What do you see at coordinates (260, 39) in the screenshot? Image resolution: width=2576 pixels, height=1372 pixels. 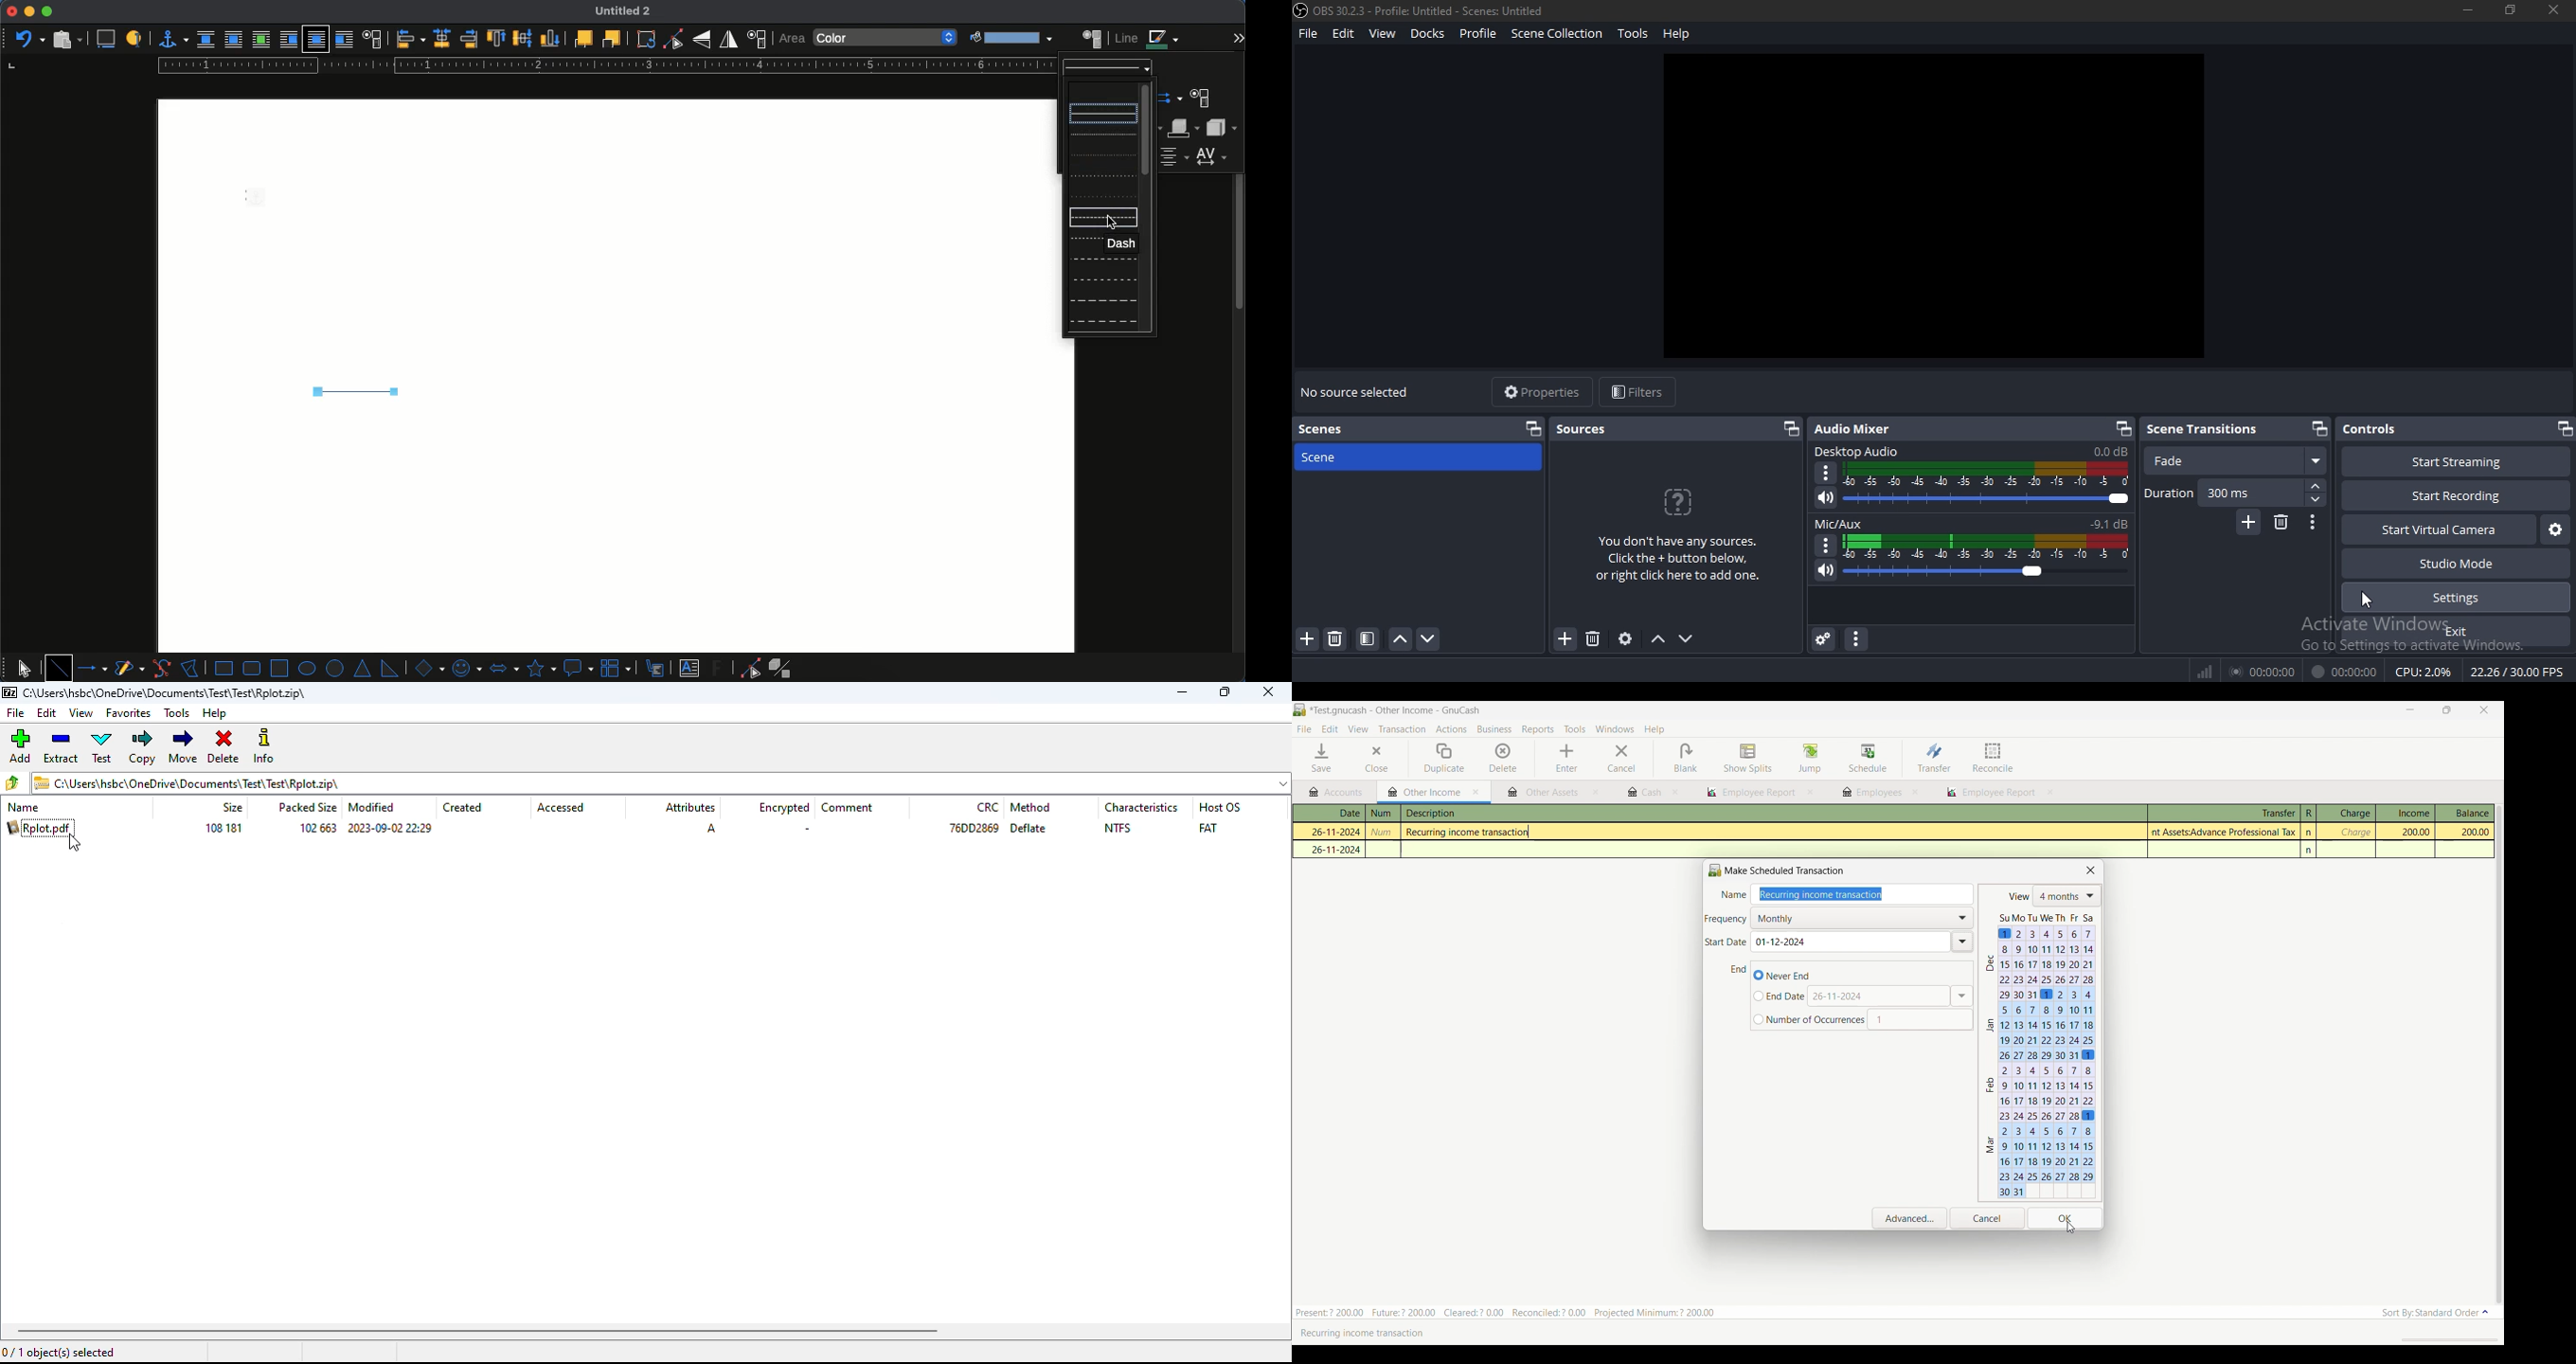 I see `optimal` at bounding box center [260, 39].